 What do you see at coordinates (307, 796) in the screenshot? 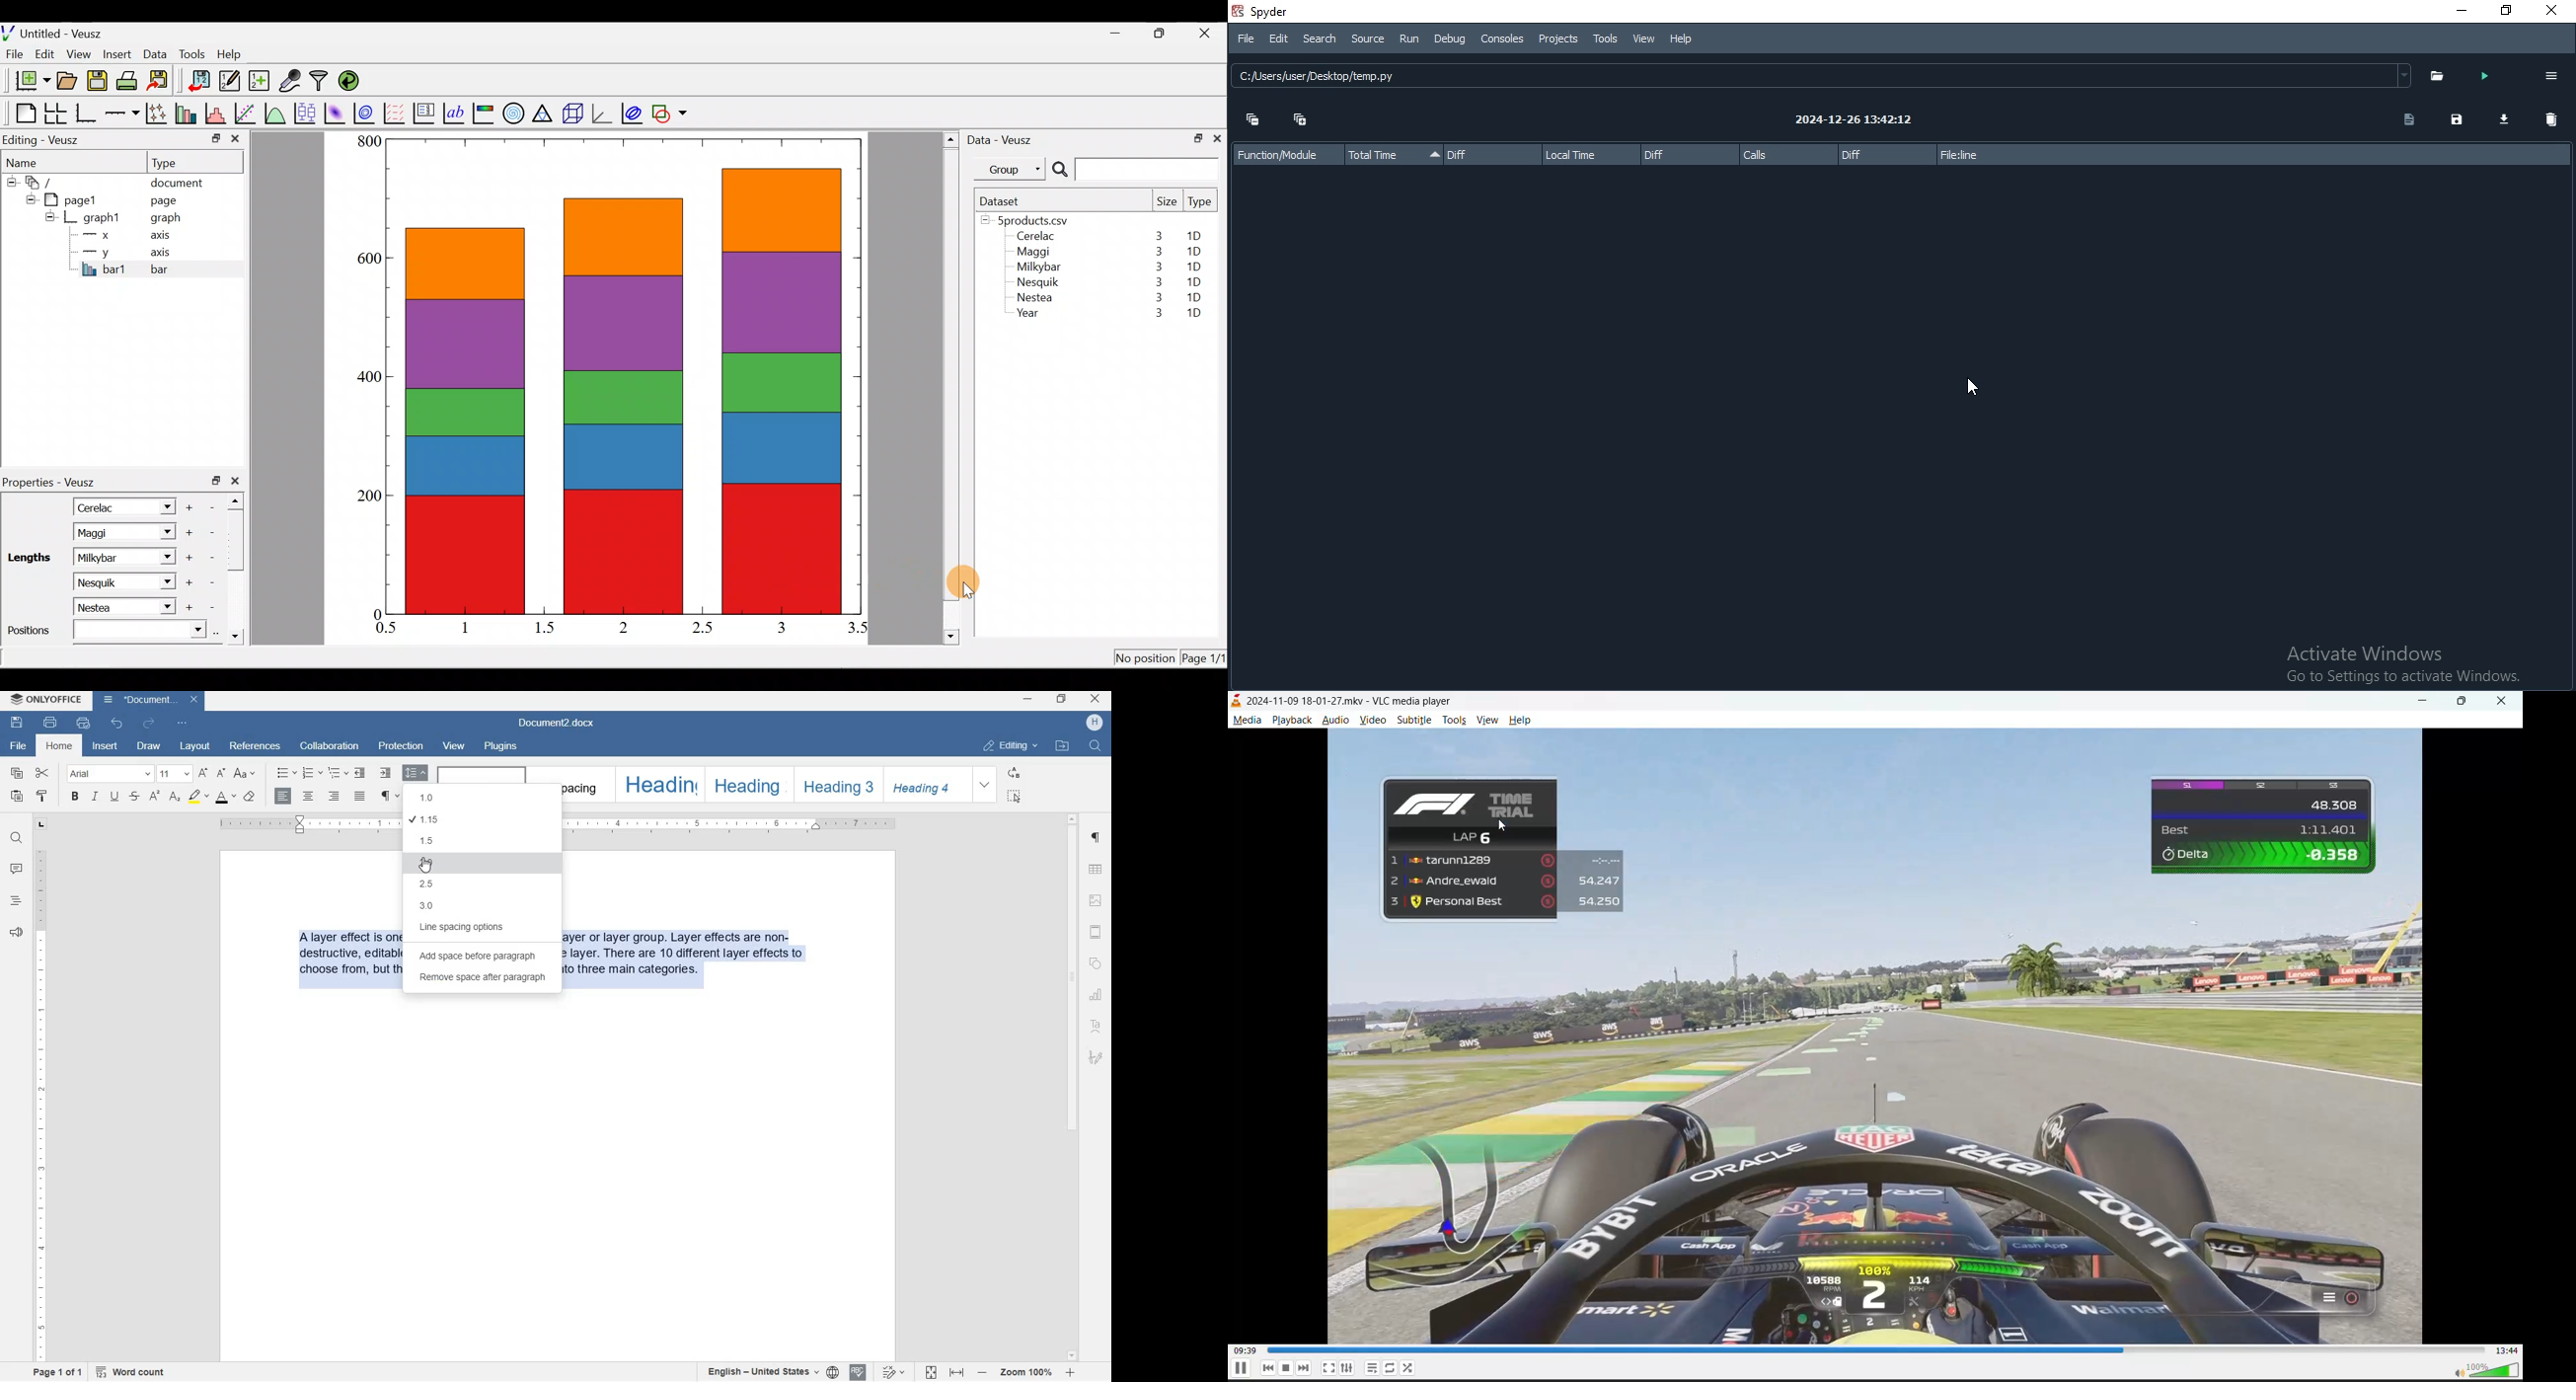
I see `align center` at bounding box center [307, 796].